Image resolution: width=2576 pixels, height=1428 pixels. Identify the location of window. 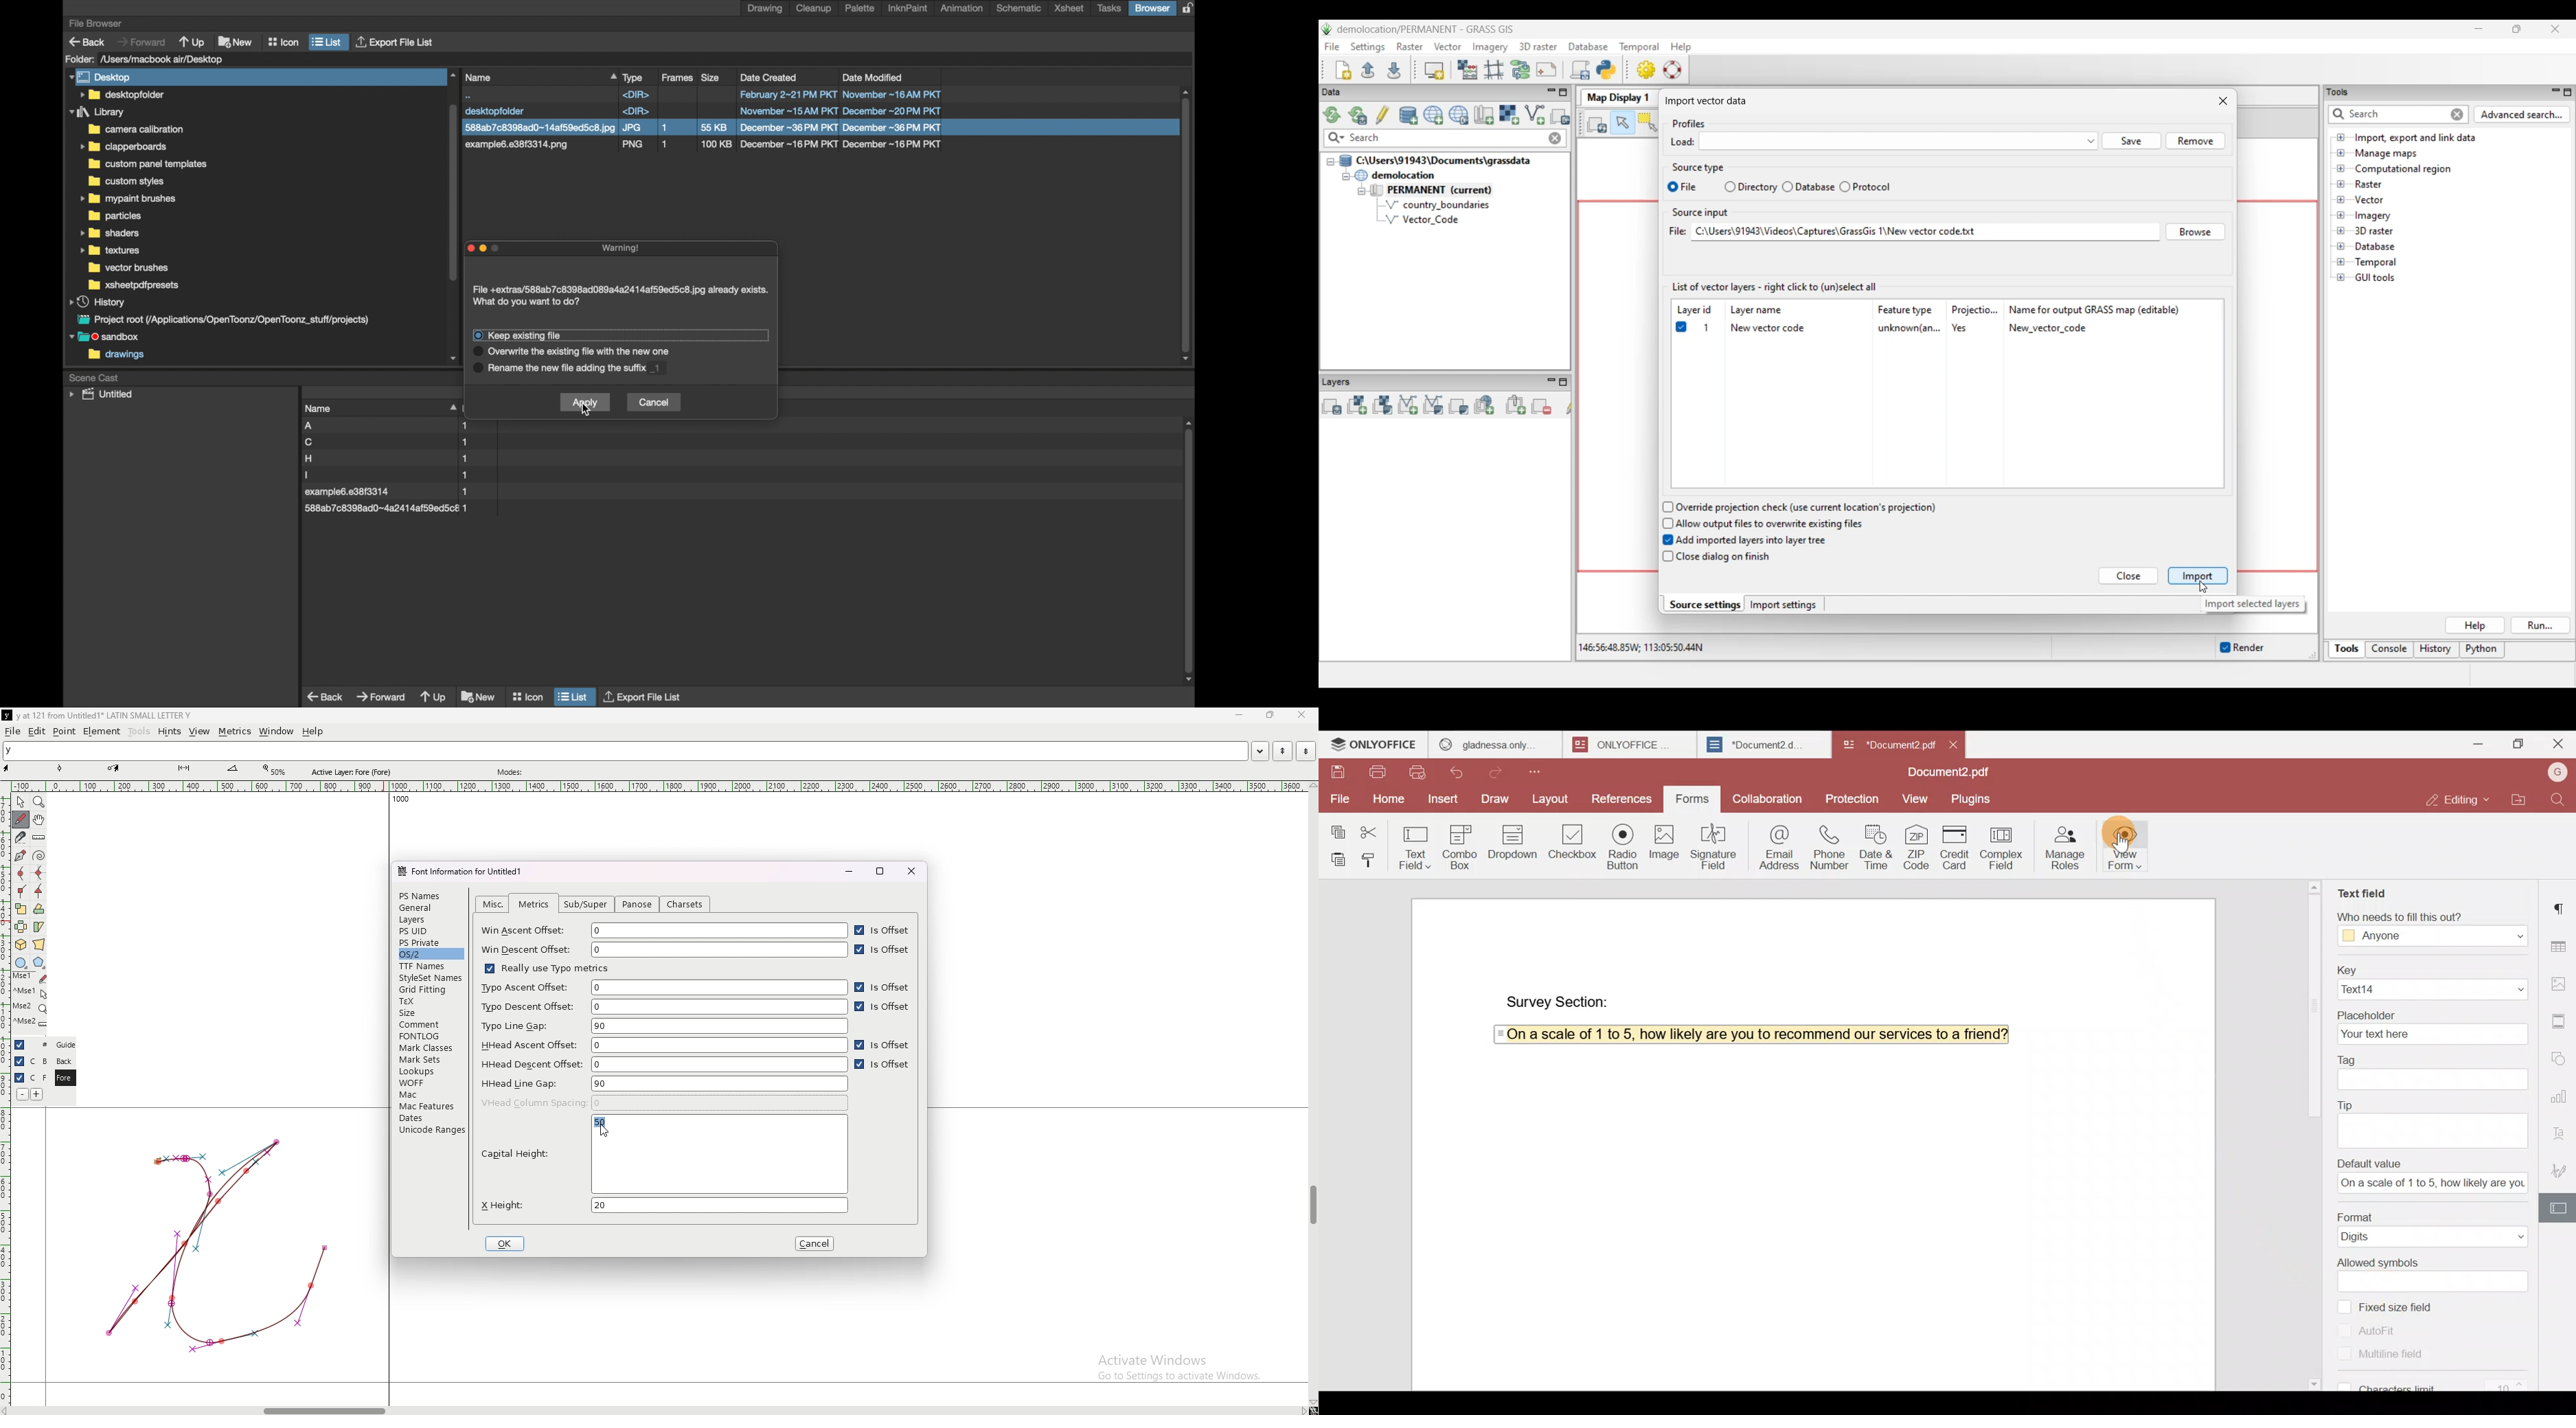
(277, 732).